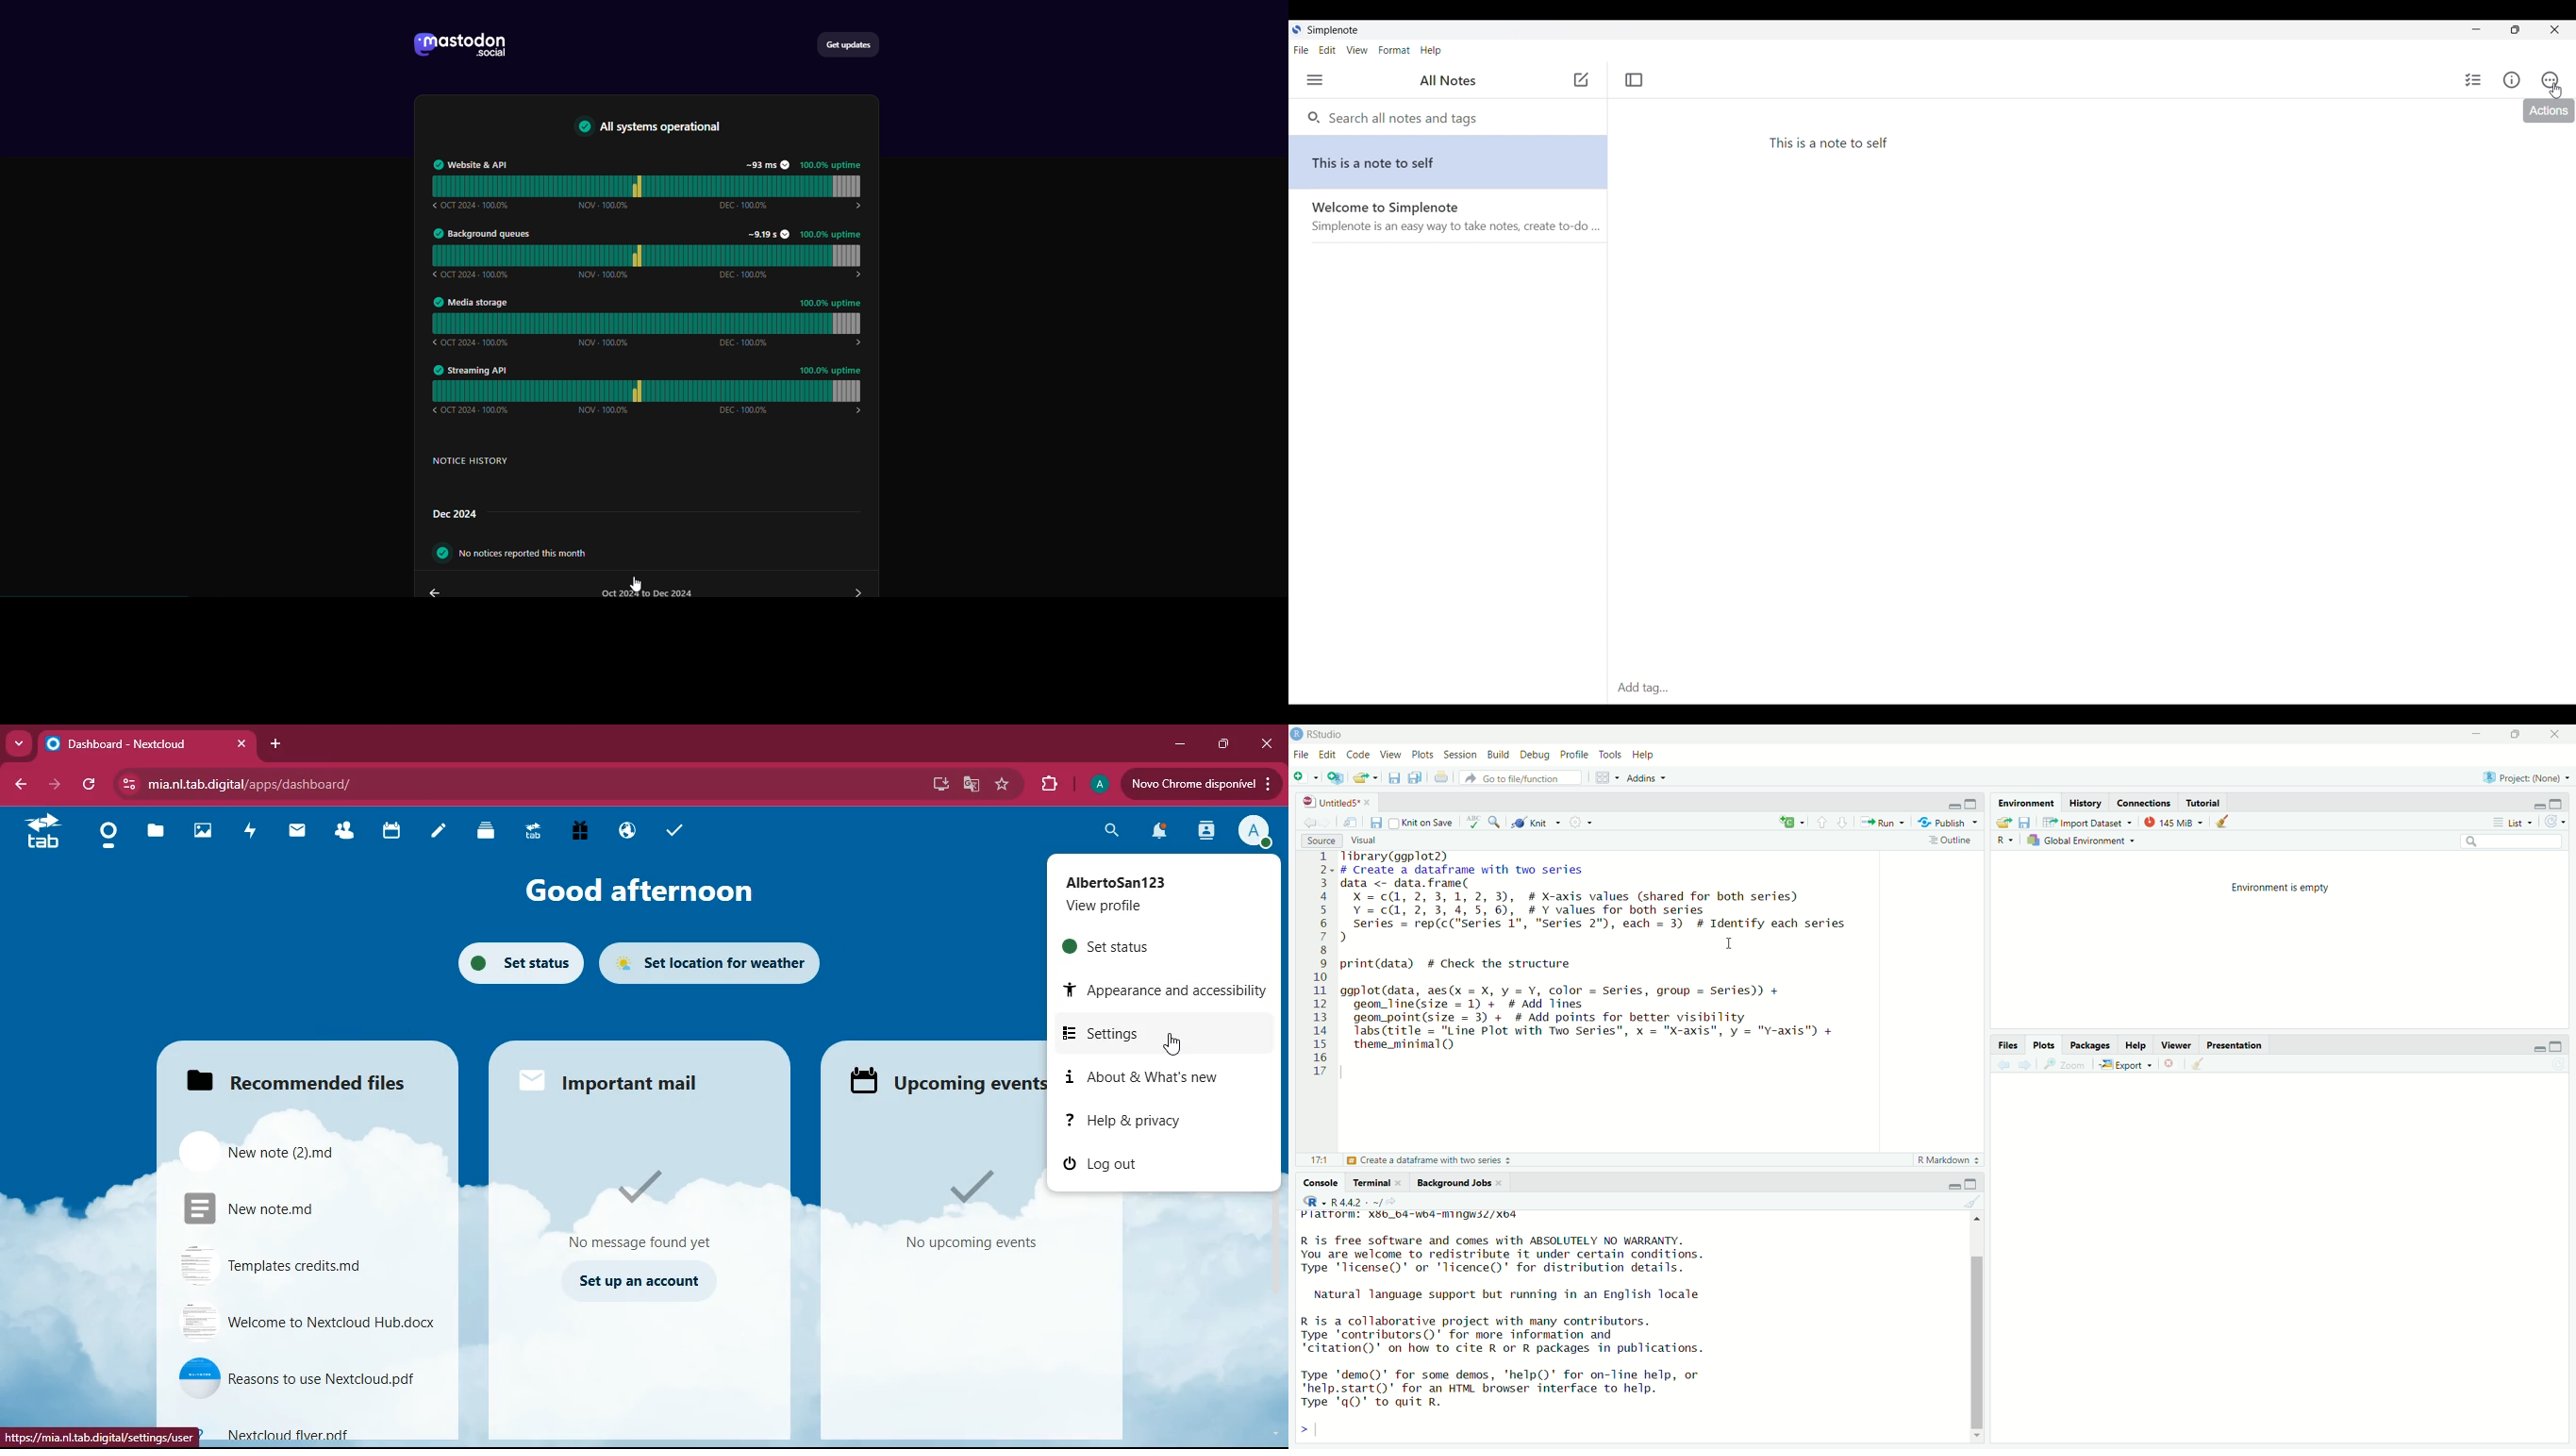  I want to click on Sessions, so click(1460, 757).